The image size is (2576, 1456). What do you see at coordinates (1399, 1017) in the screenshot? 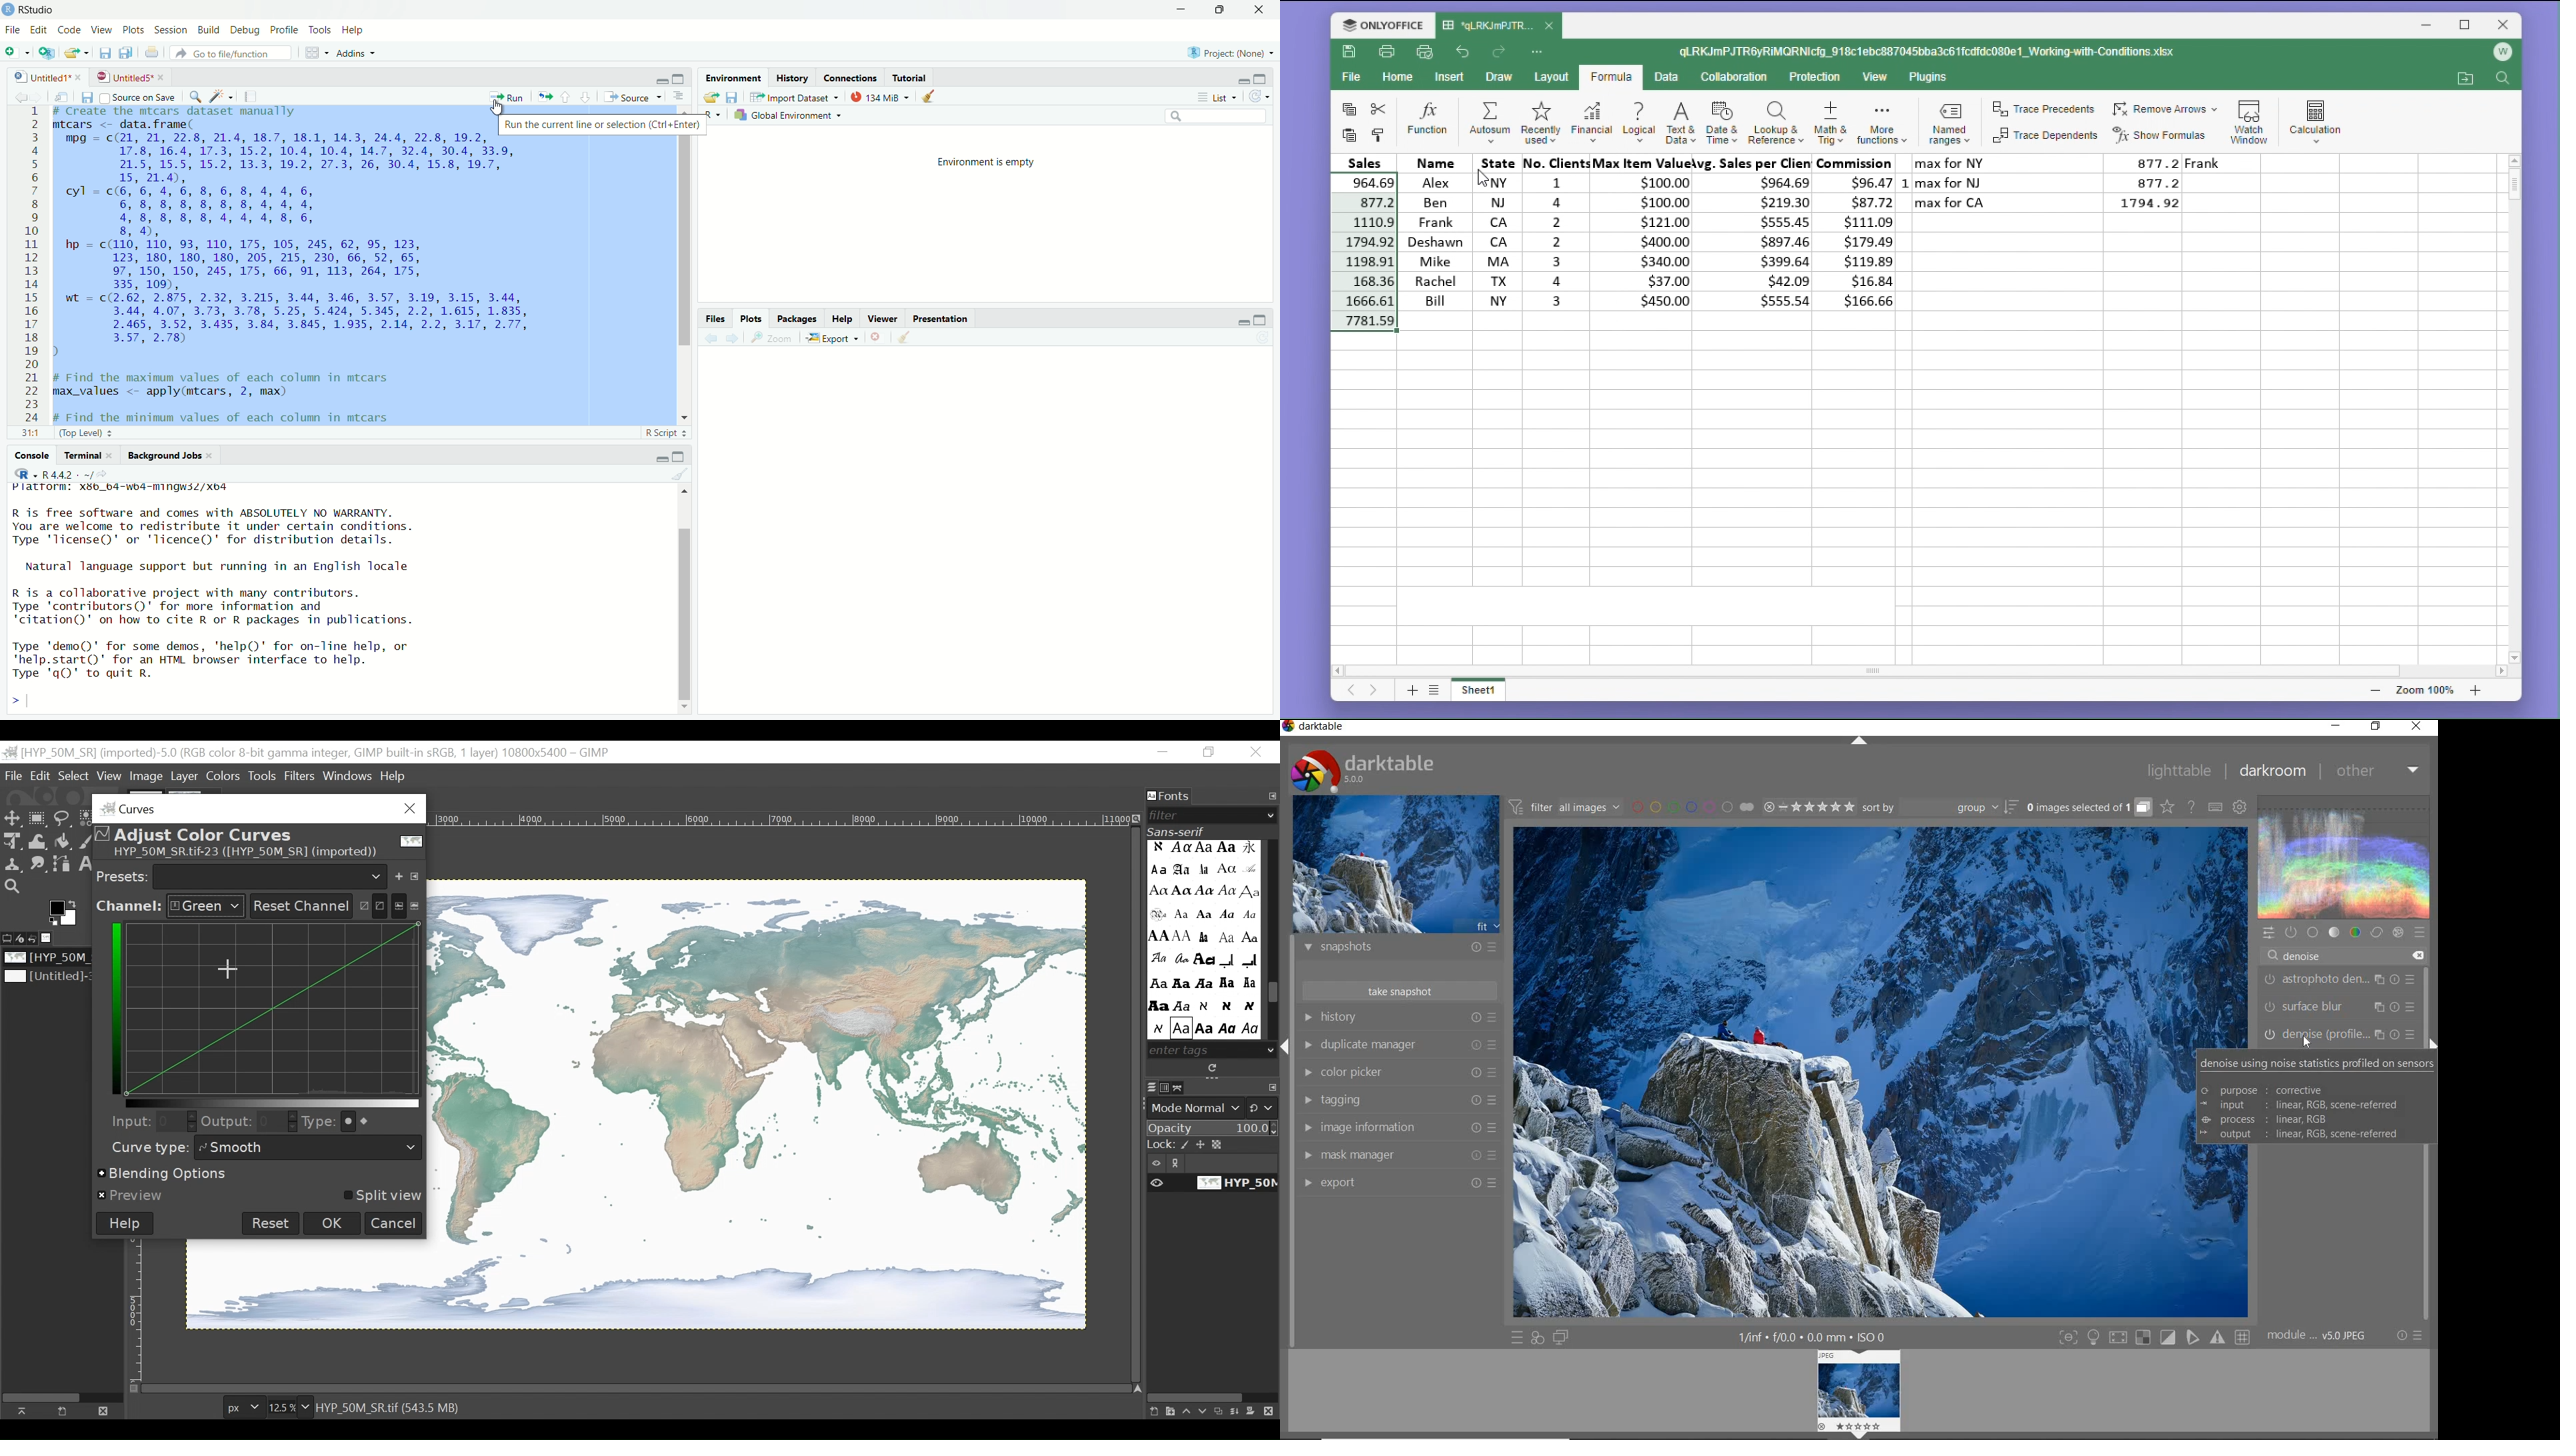
I see `history` at bounding box center [1399, 1017].